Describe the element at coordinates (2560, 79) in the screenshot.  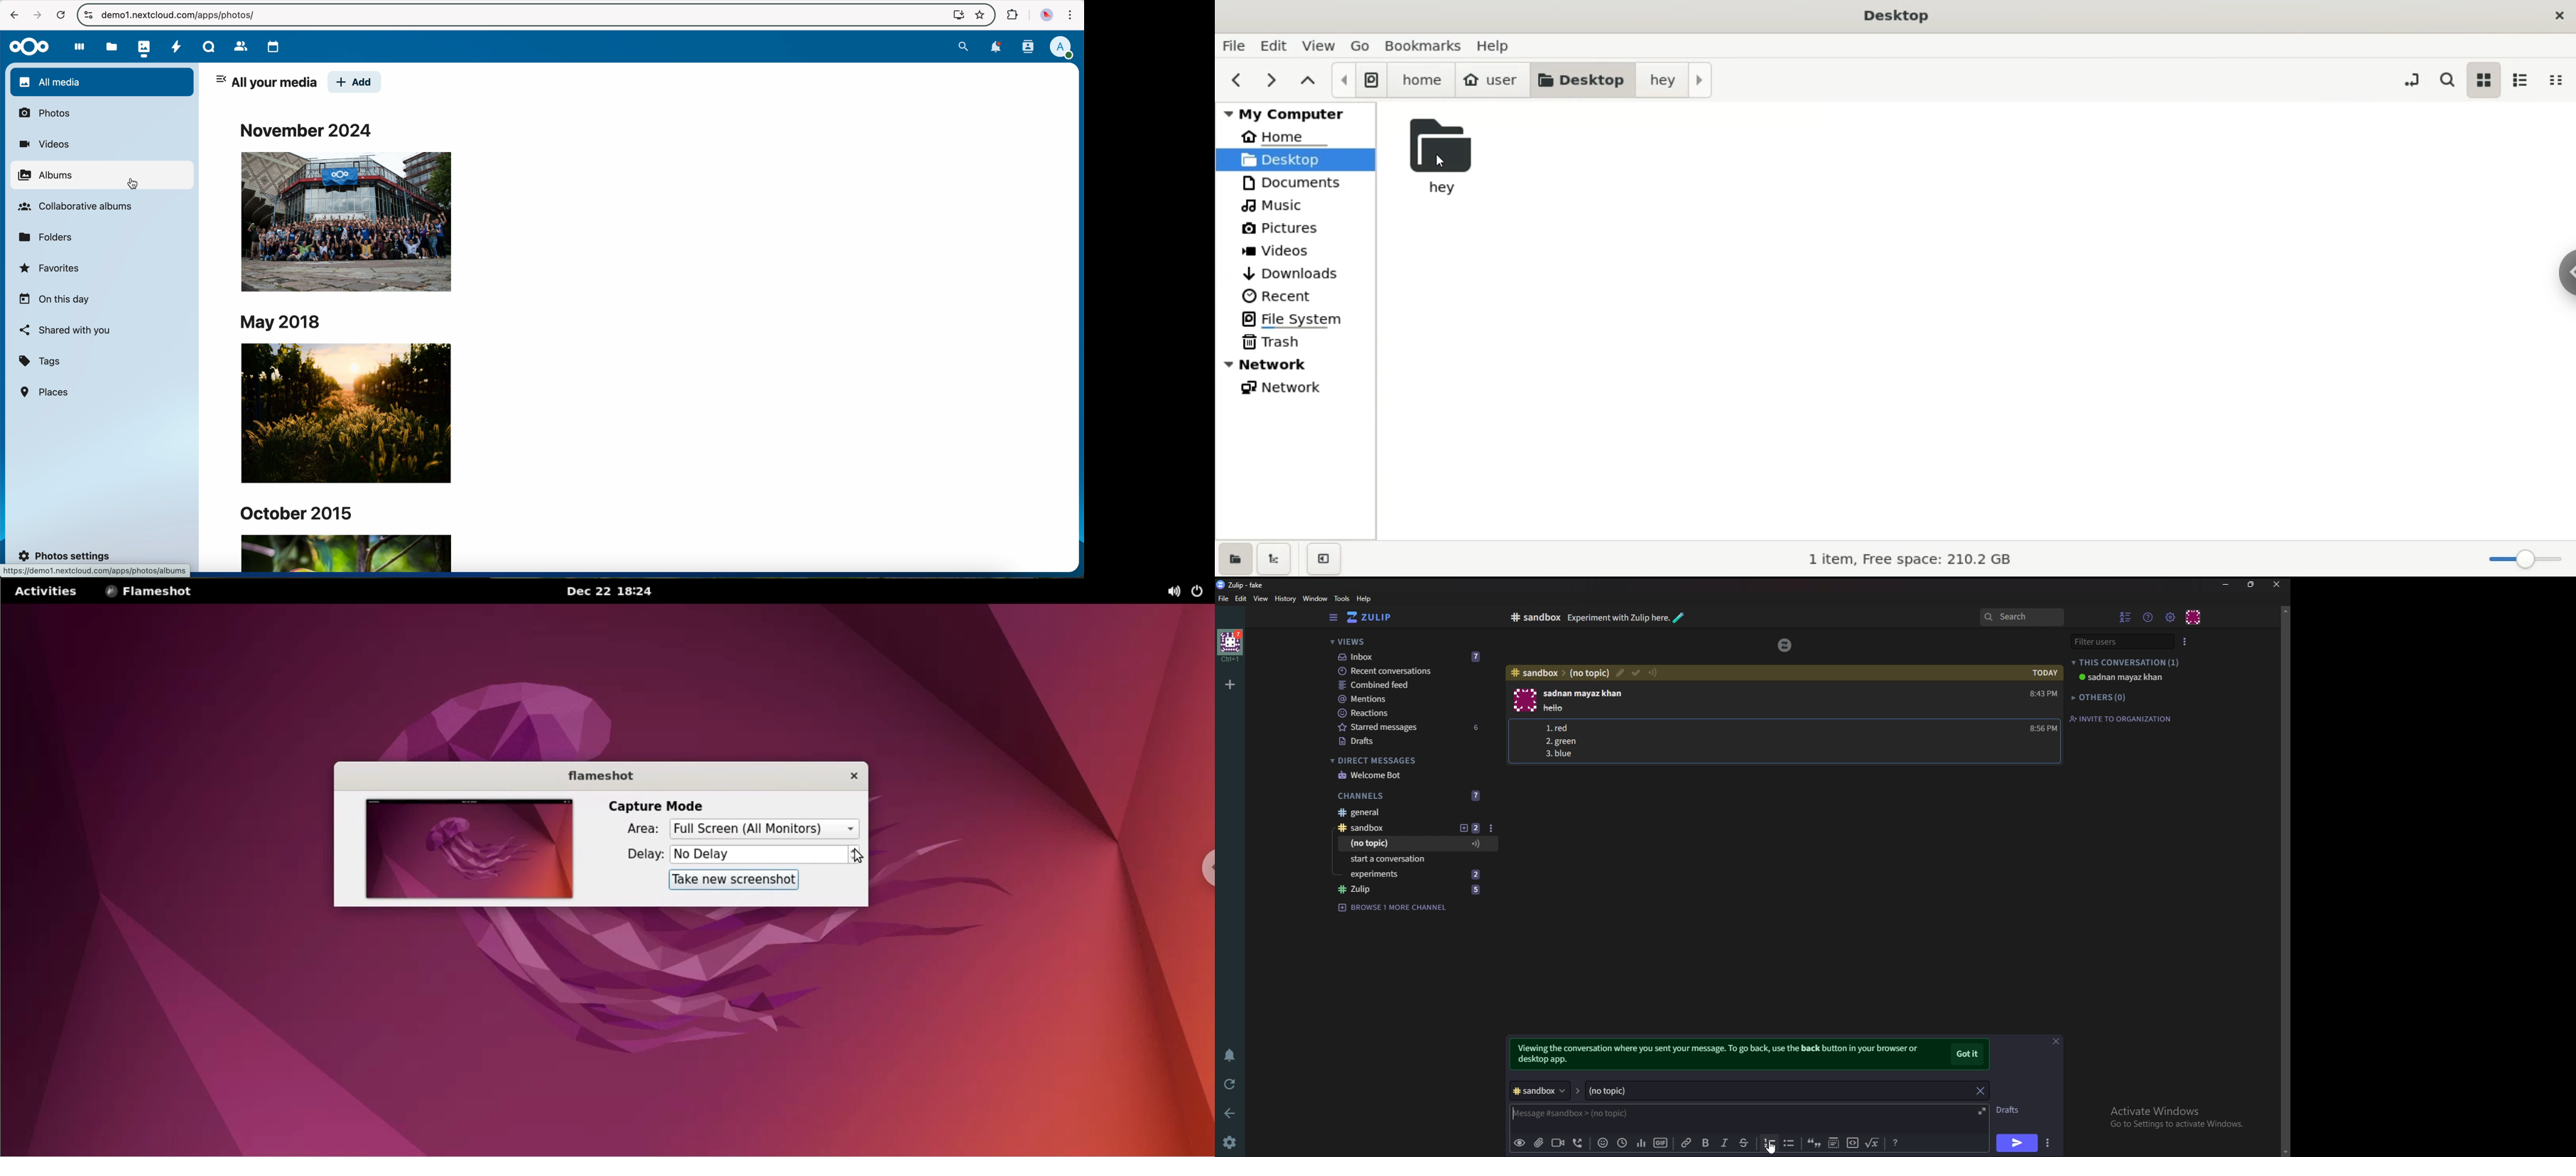
I see `compact view ` at that location.